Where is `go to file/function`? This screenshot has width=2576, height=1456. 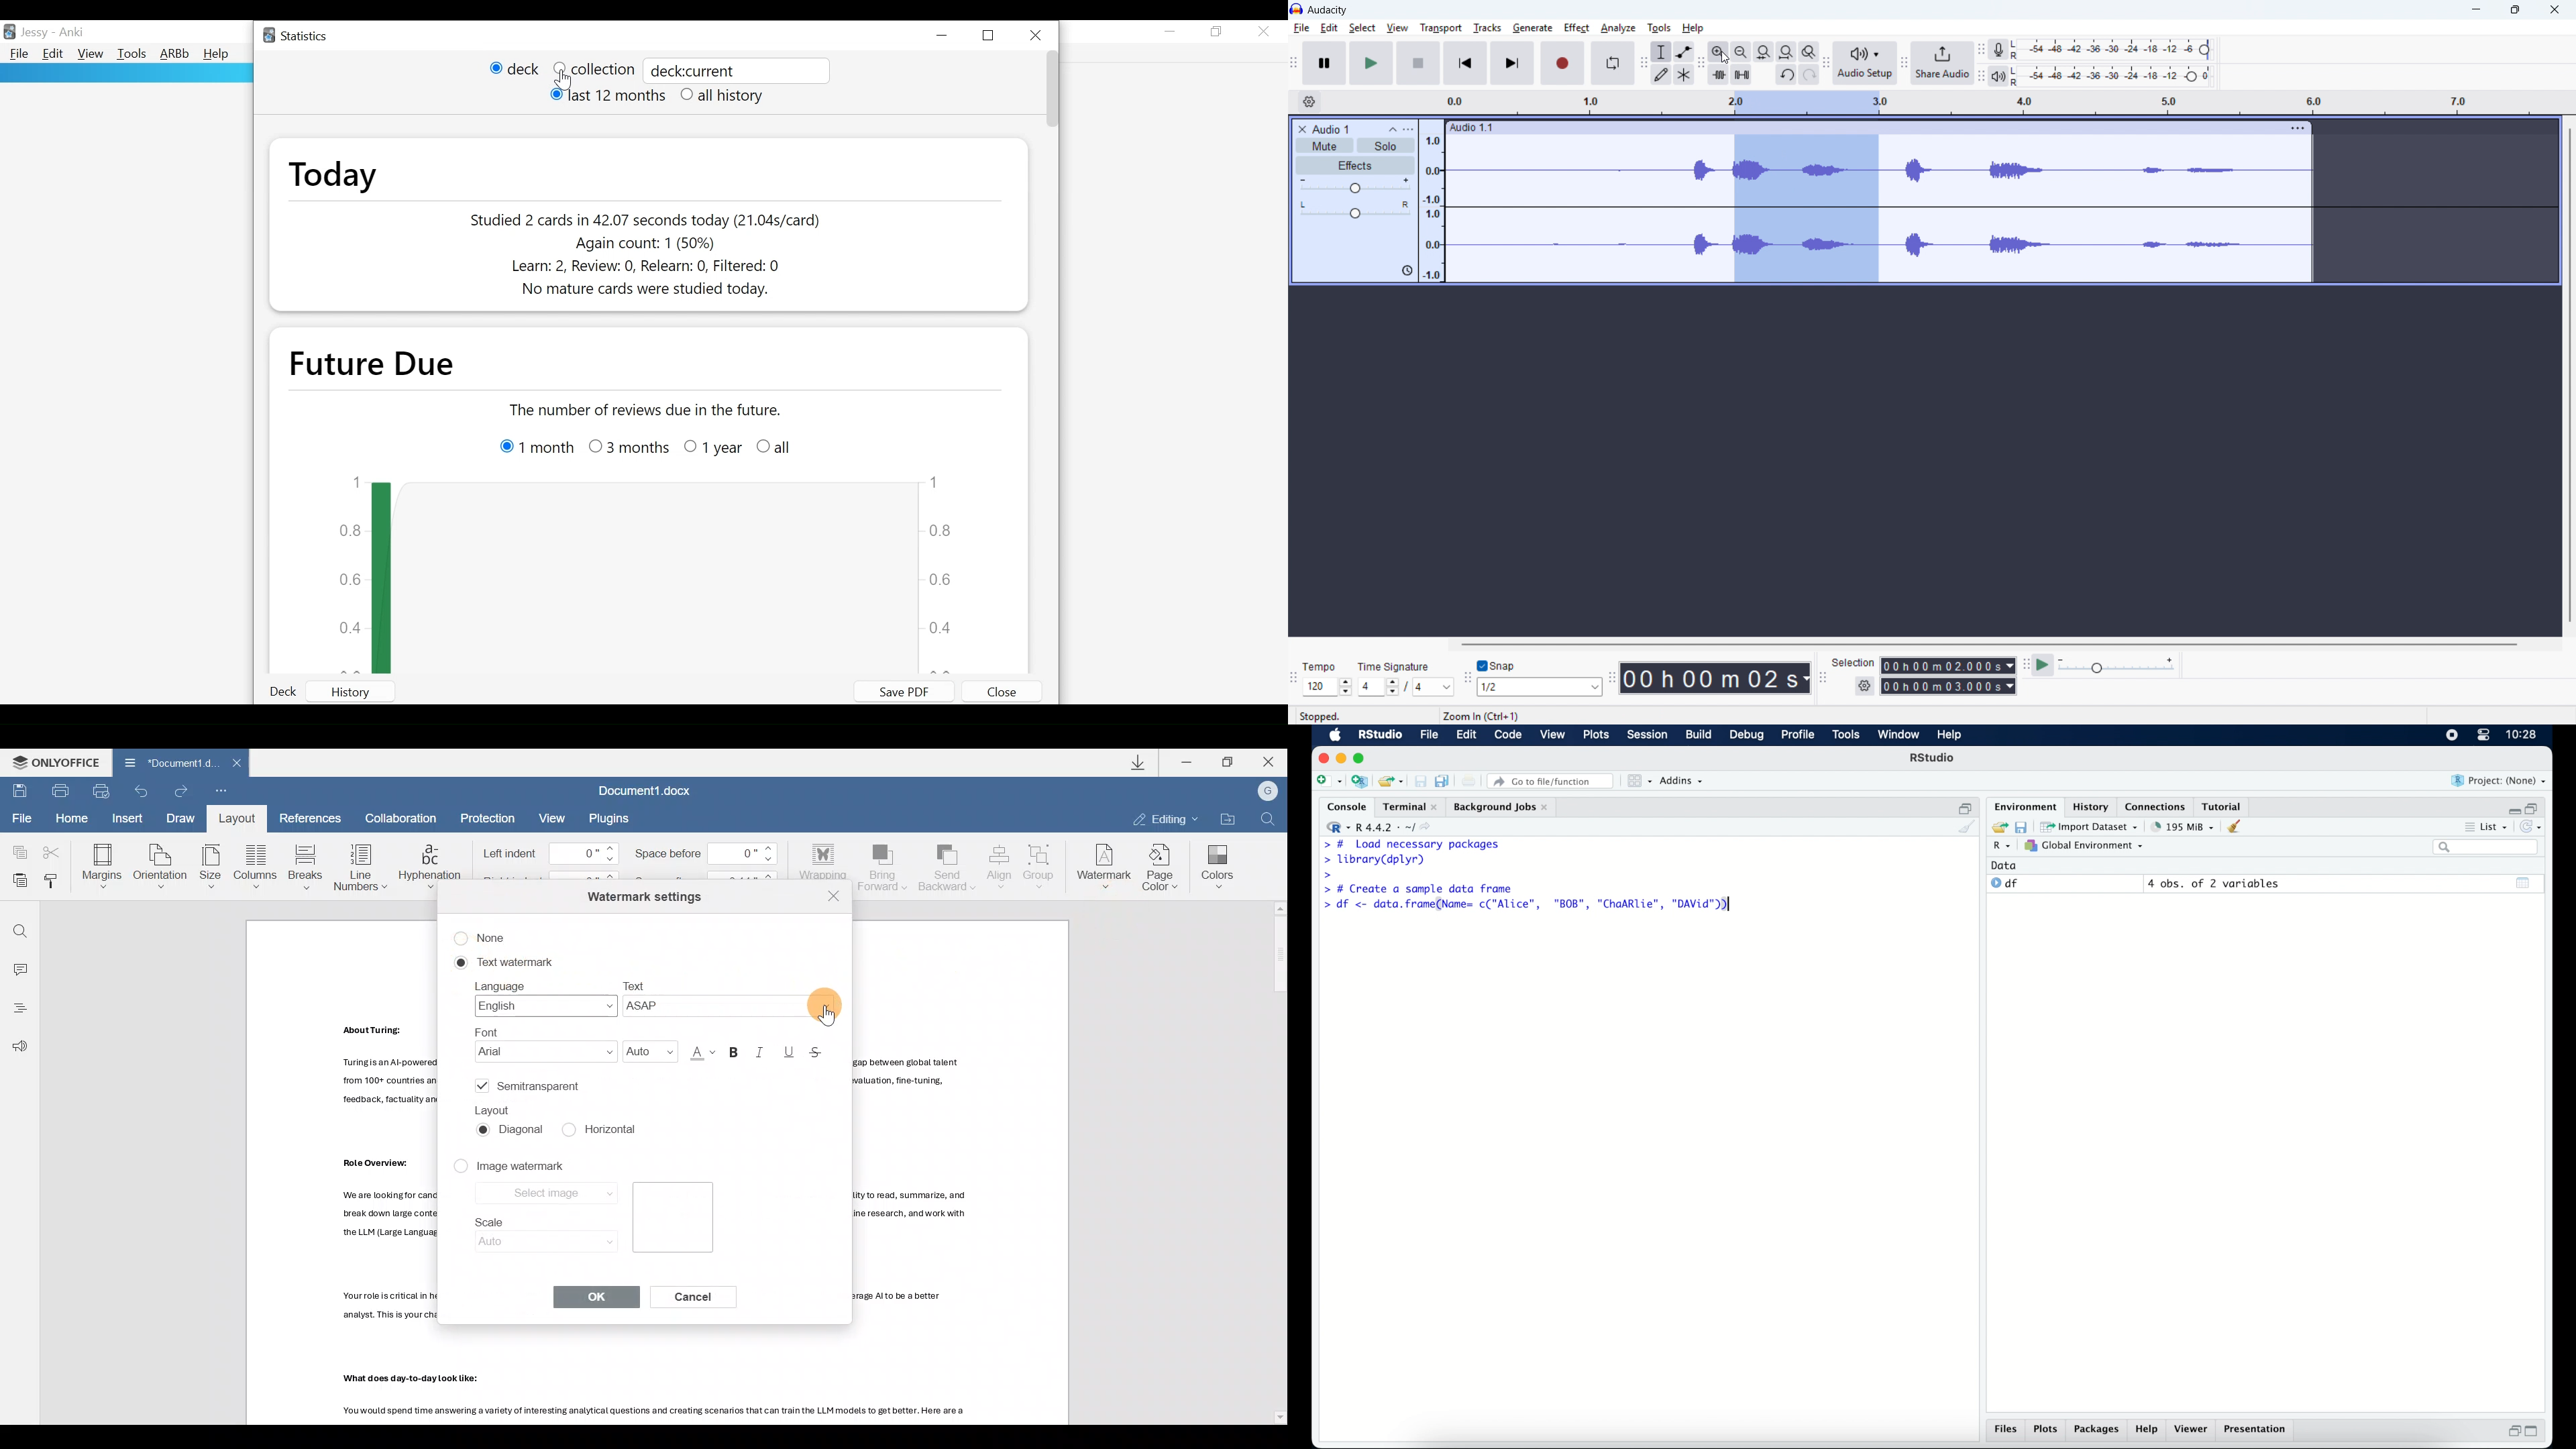
go to file/function is located at coordinates (1551, 781).